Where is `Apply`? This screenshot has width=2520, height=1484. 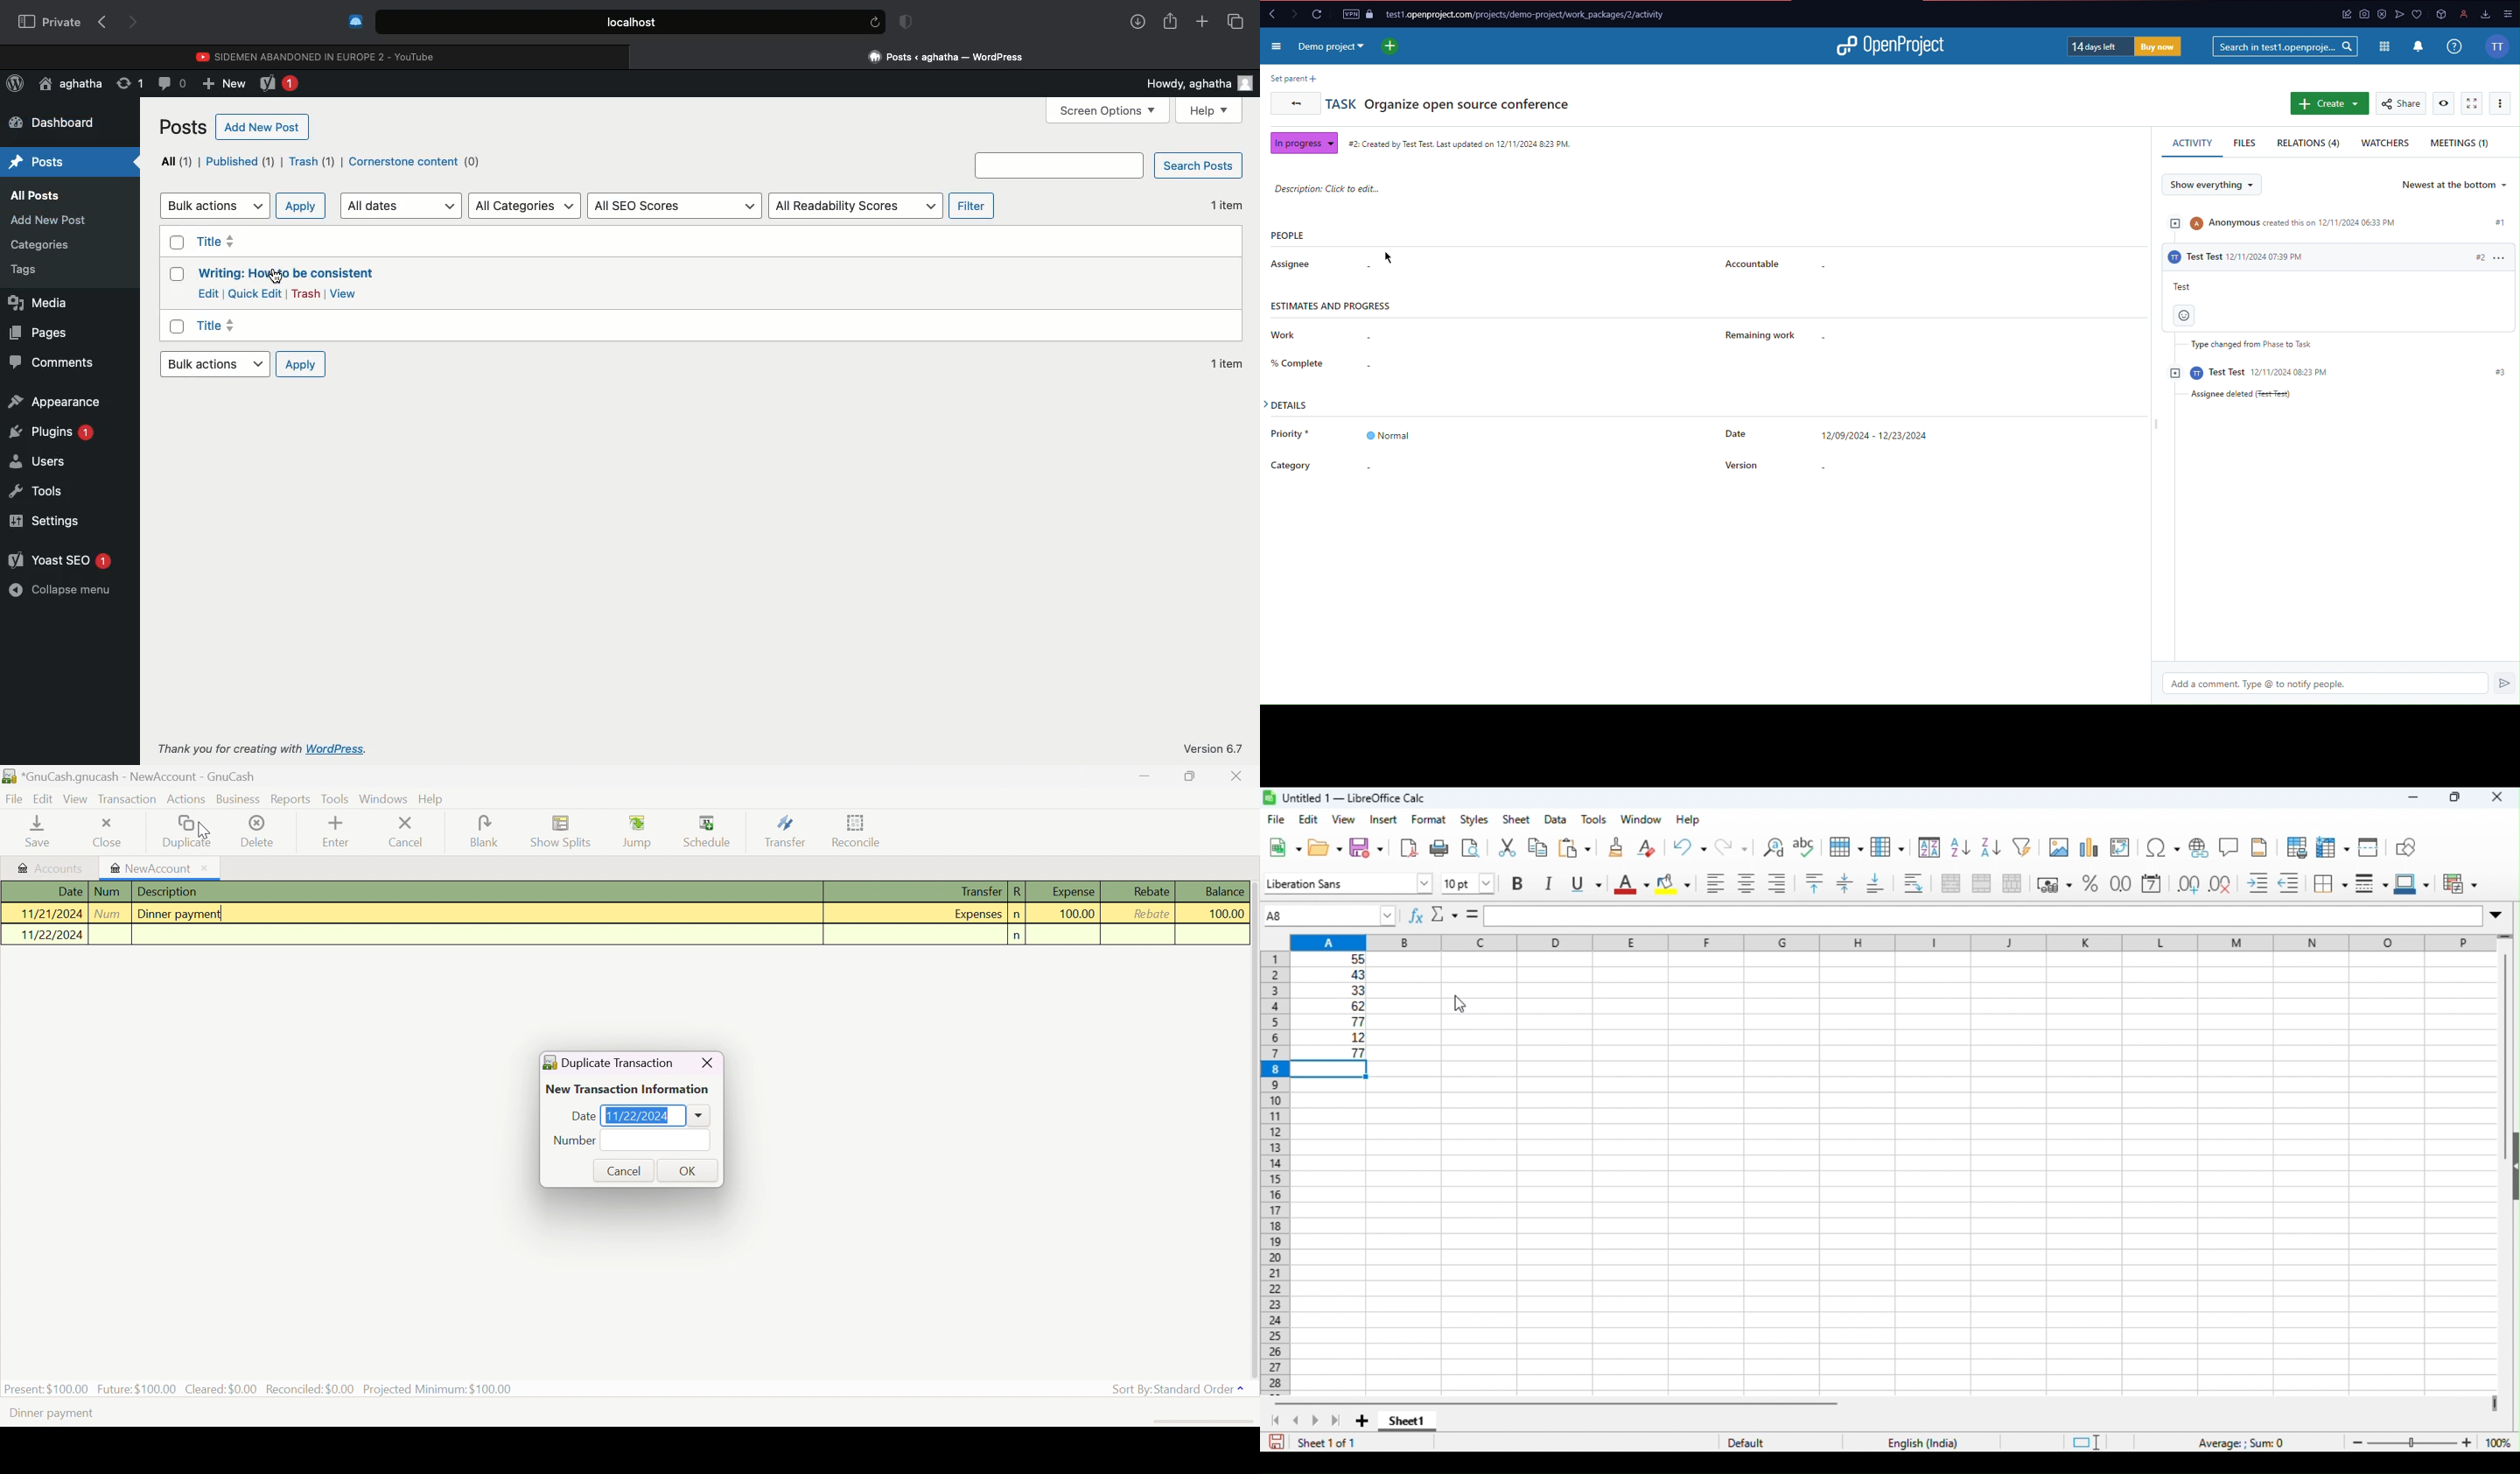 Apply is located at coordinates (300, 365).